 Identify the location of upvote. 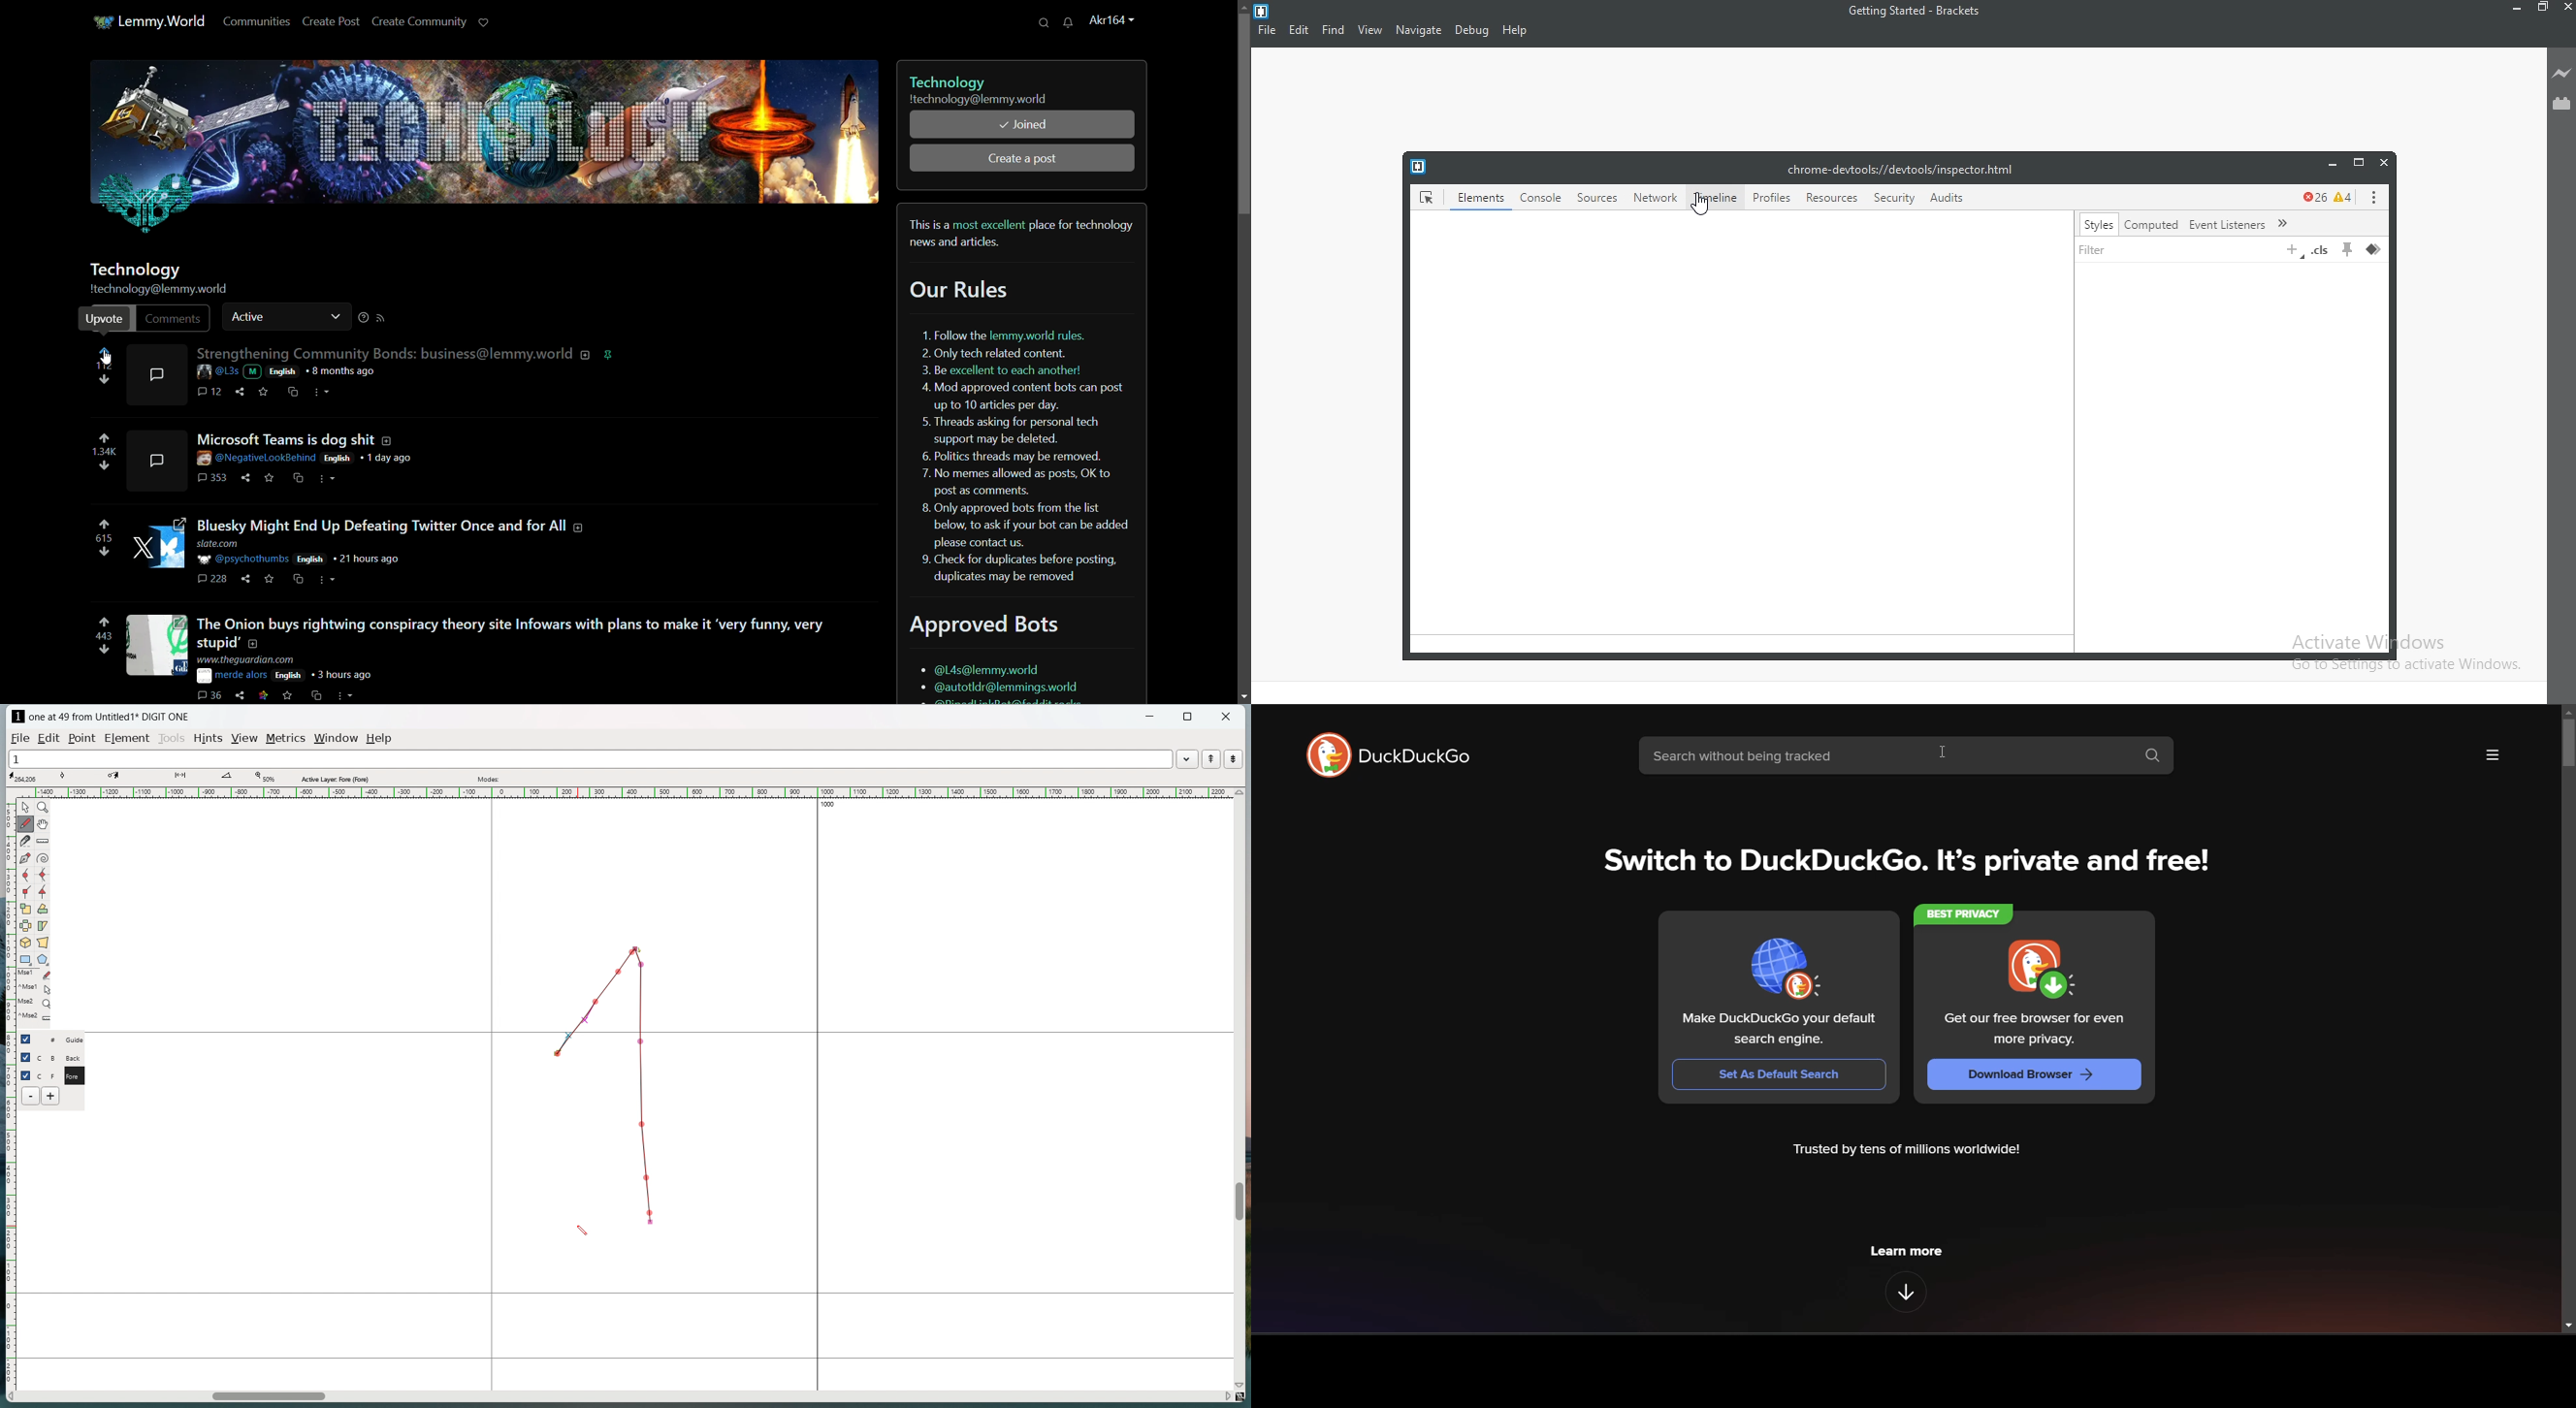
(107, 351).